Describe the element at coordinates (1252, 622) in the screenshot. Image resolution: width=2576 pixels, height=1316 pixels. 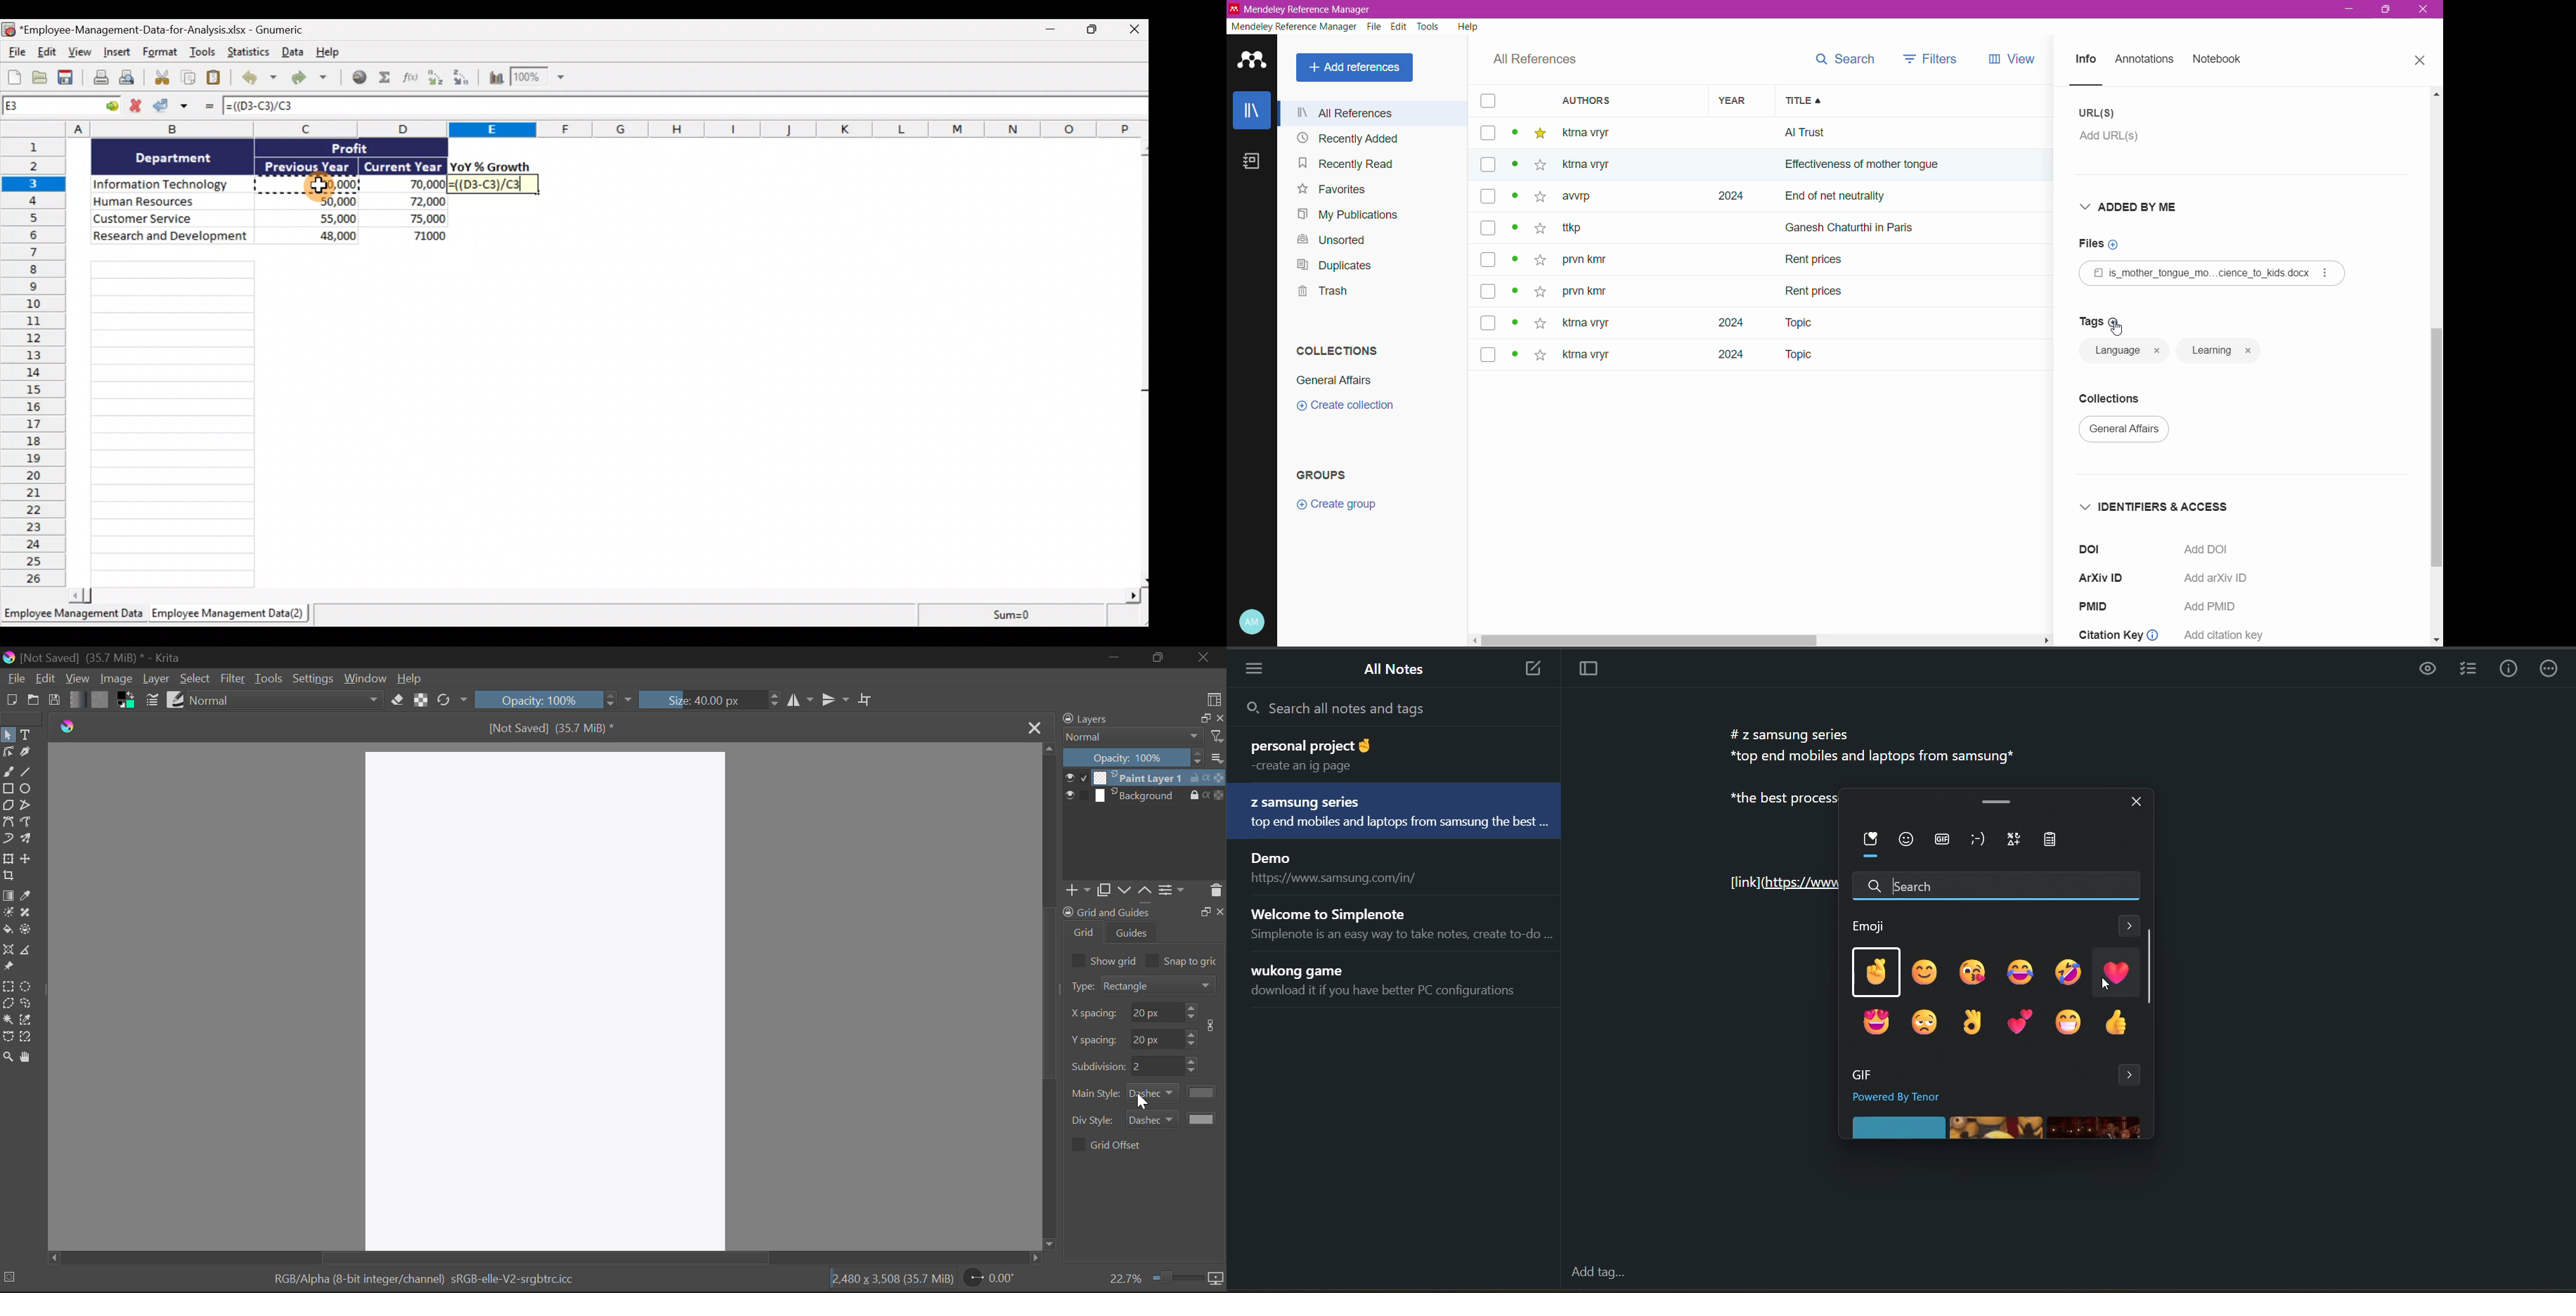
I see `Account and Help` at that location.